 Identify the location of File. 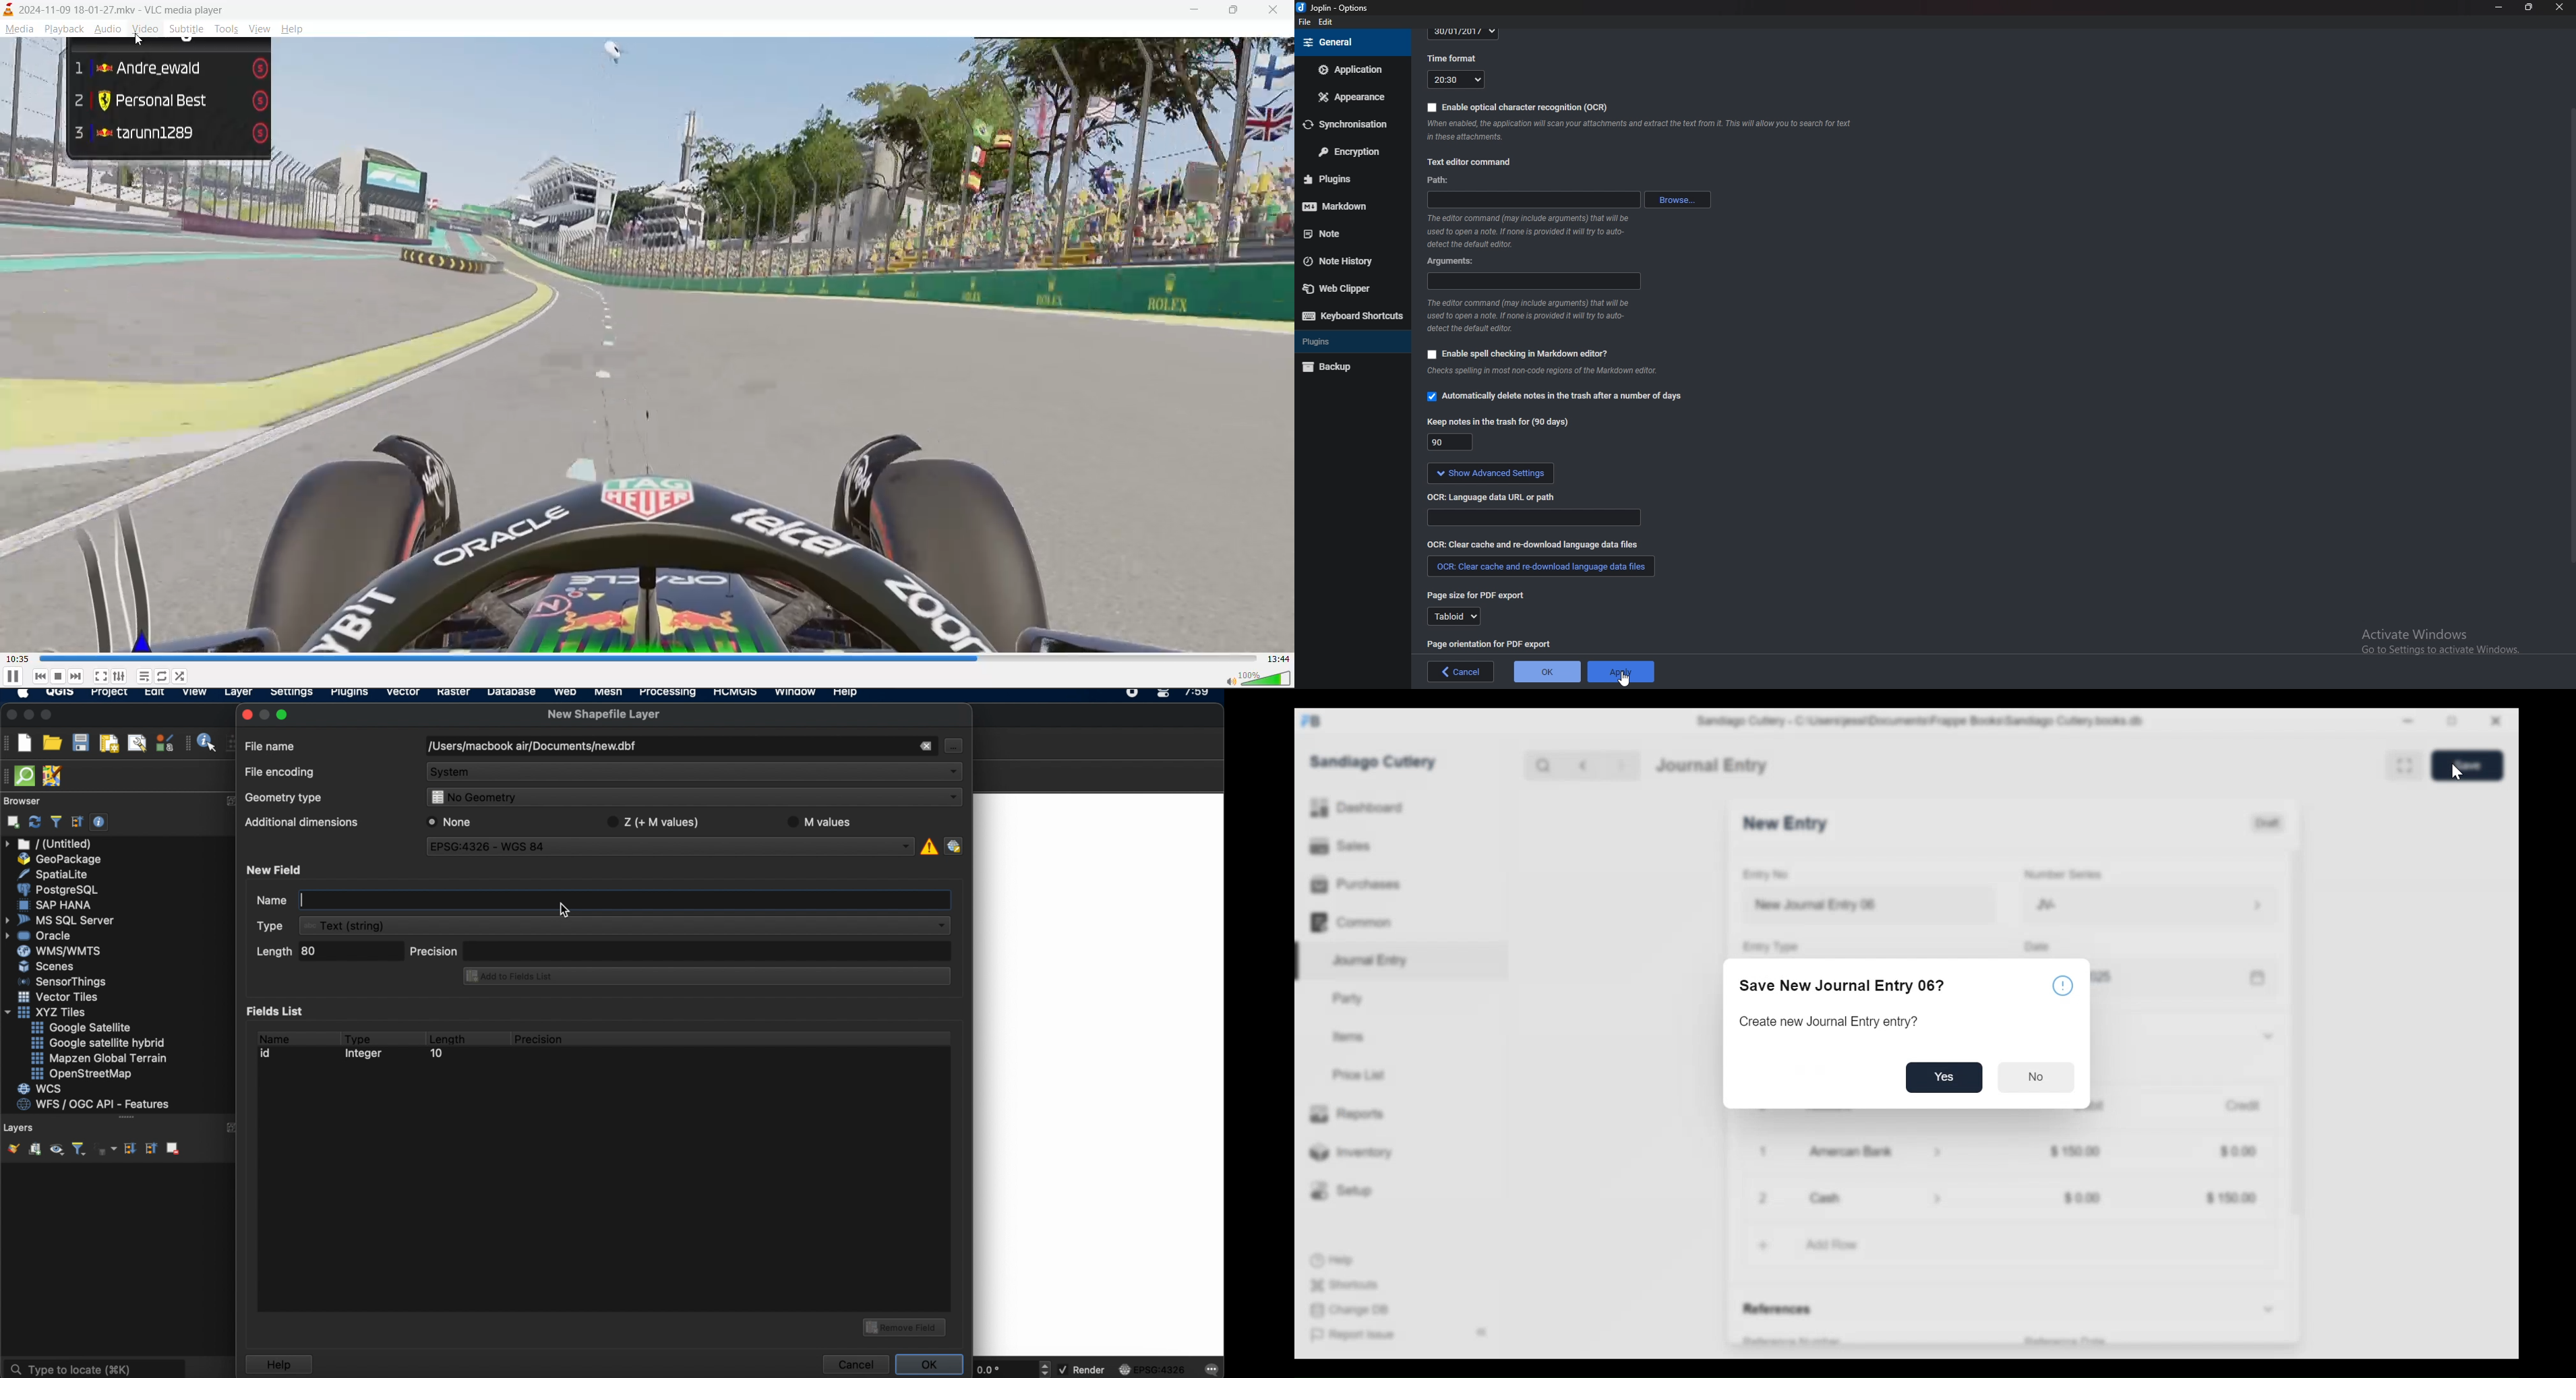
(1306, 22).